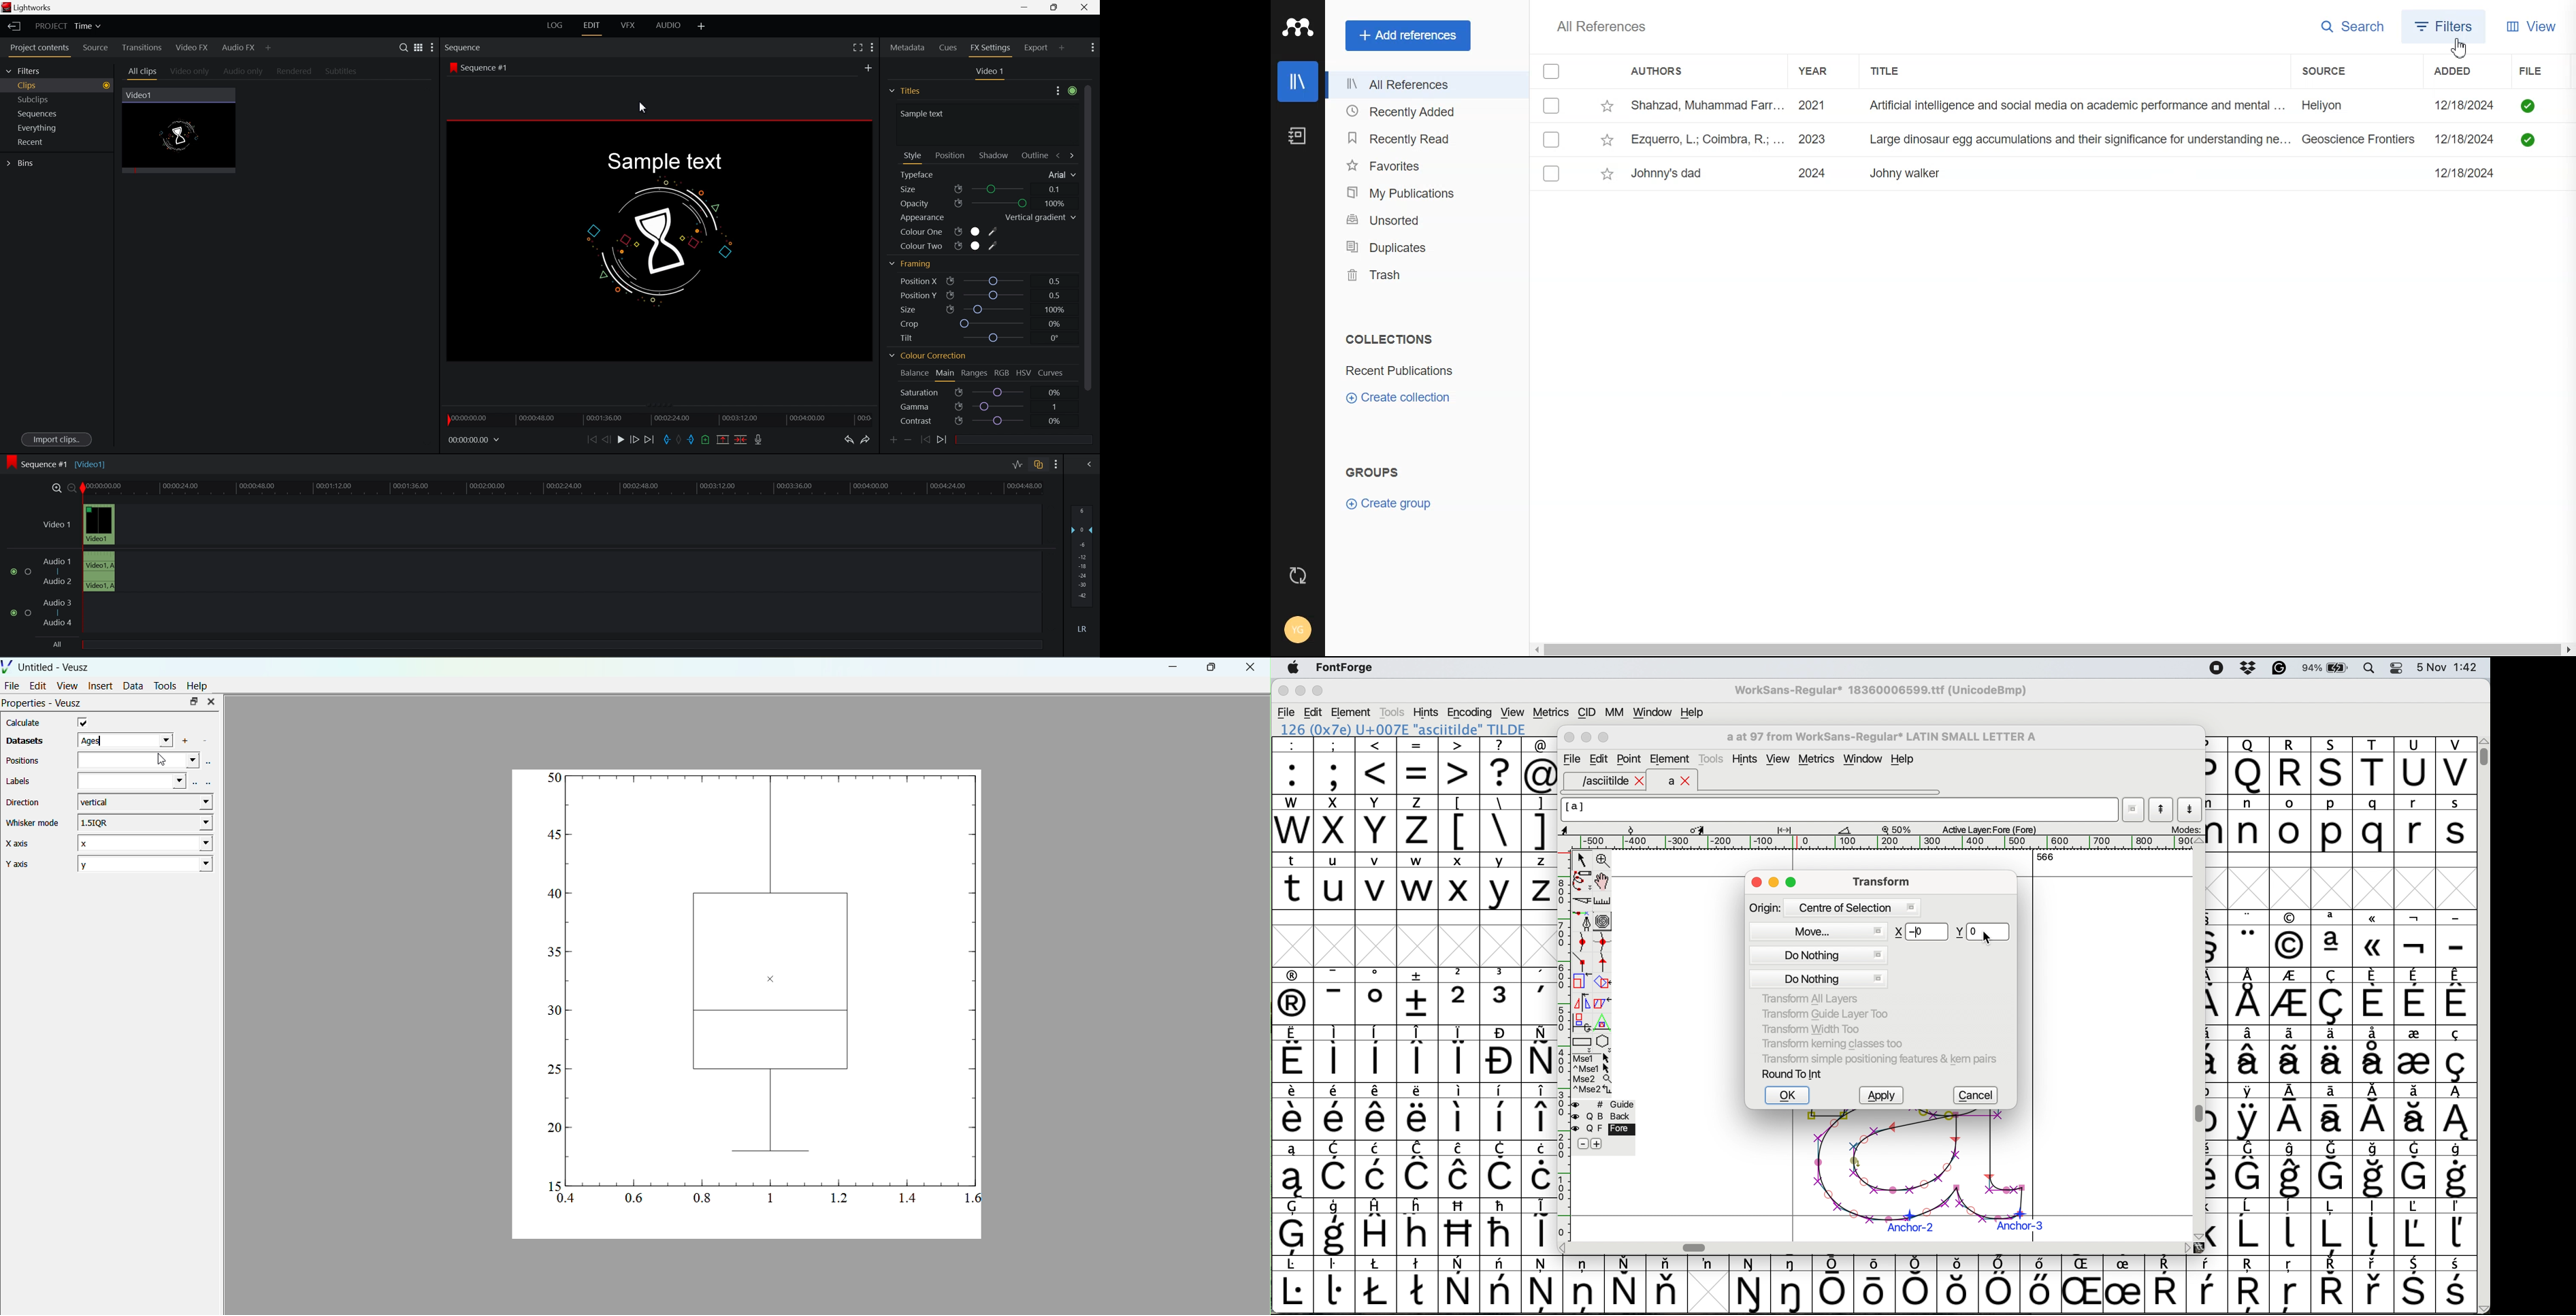 The width and height of the screenshot is (2576, 1316). I want to click on 566, so click(2046, 856).